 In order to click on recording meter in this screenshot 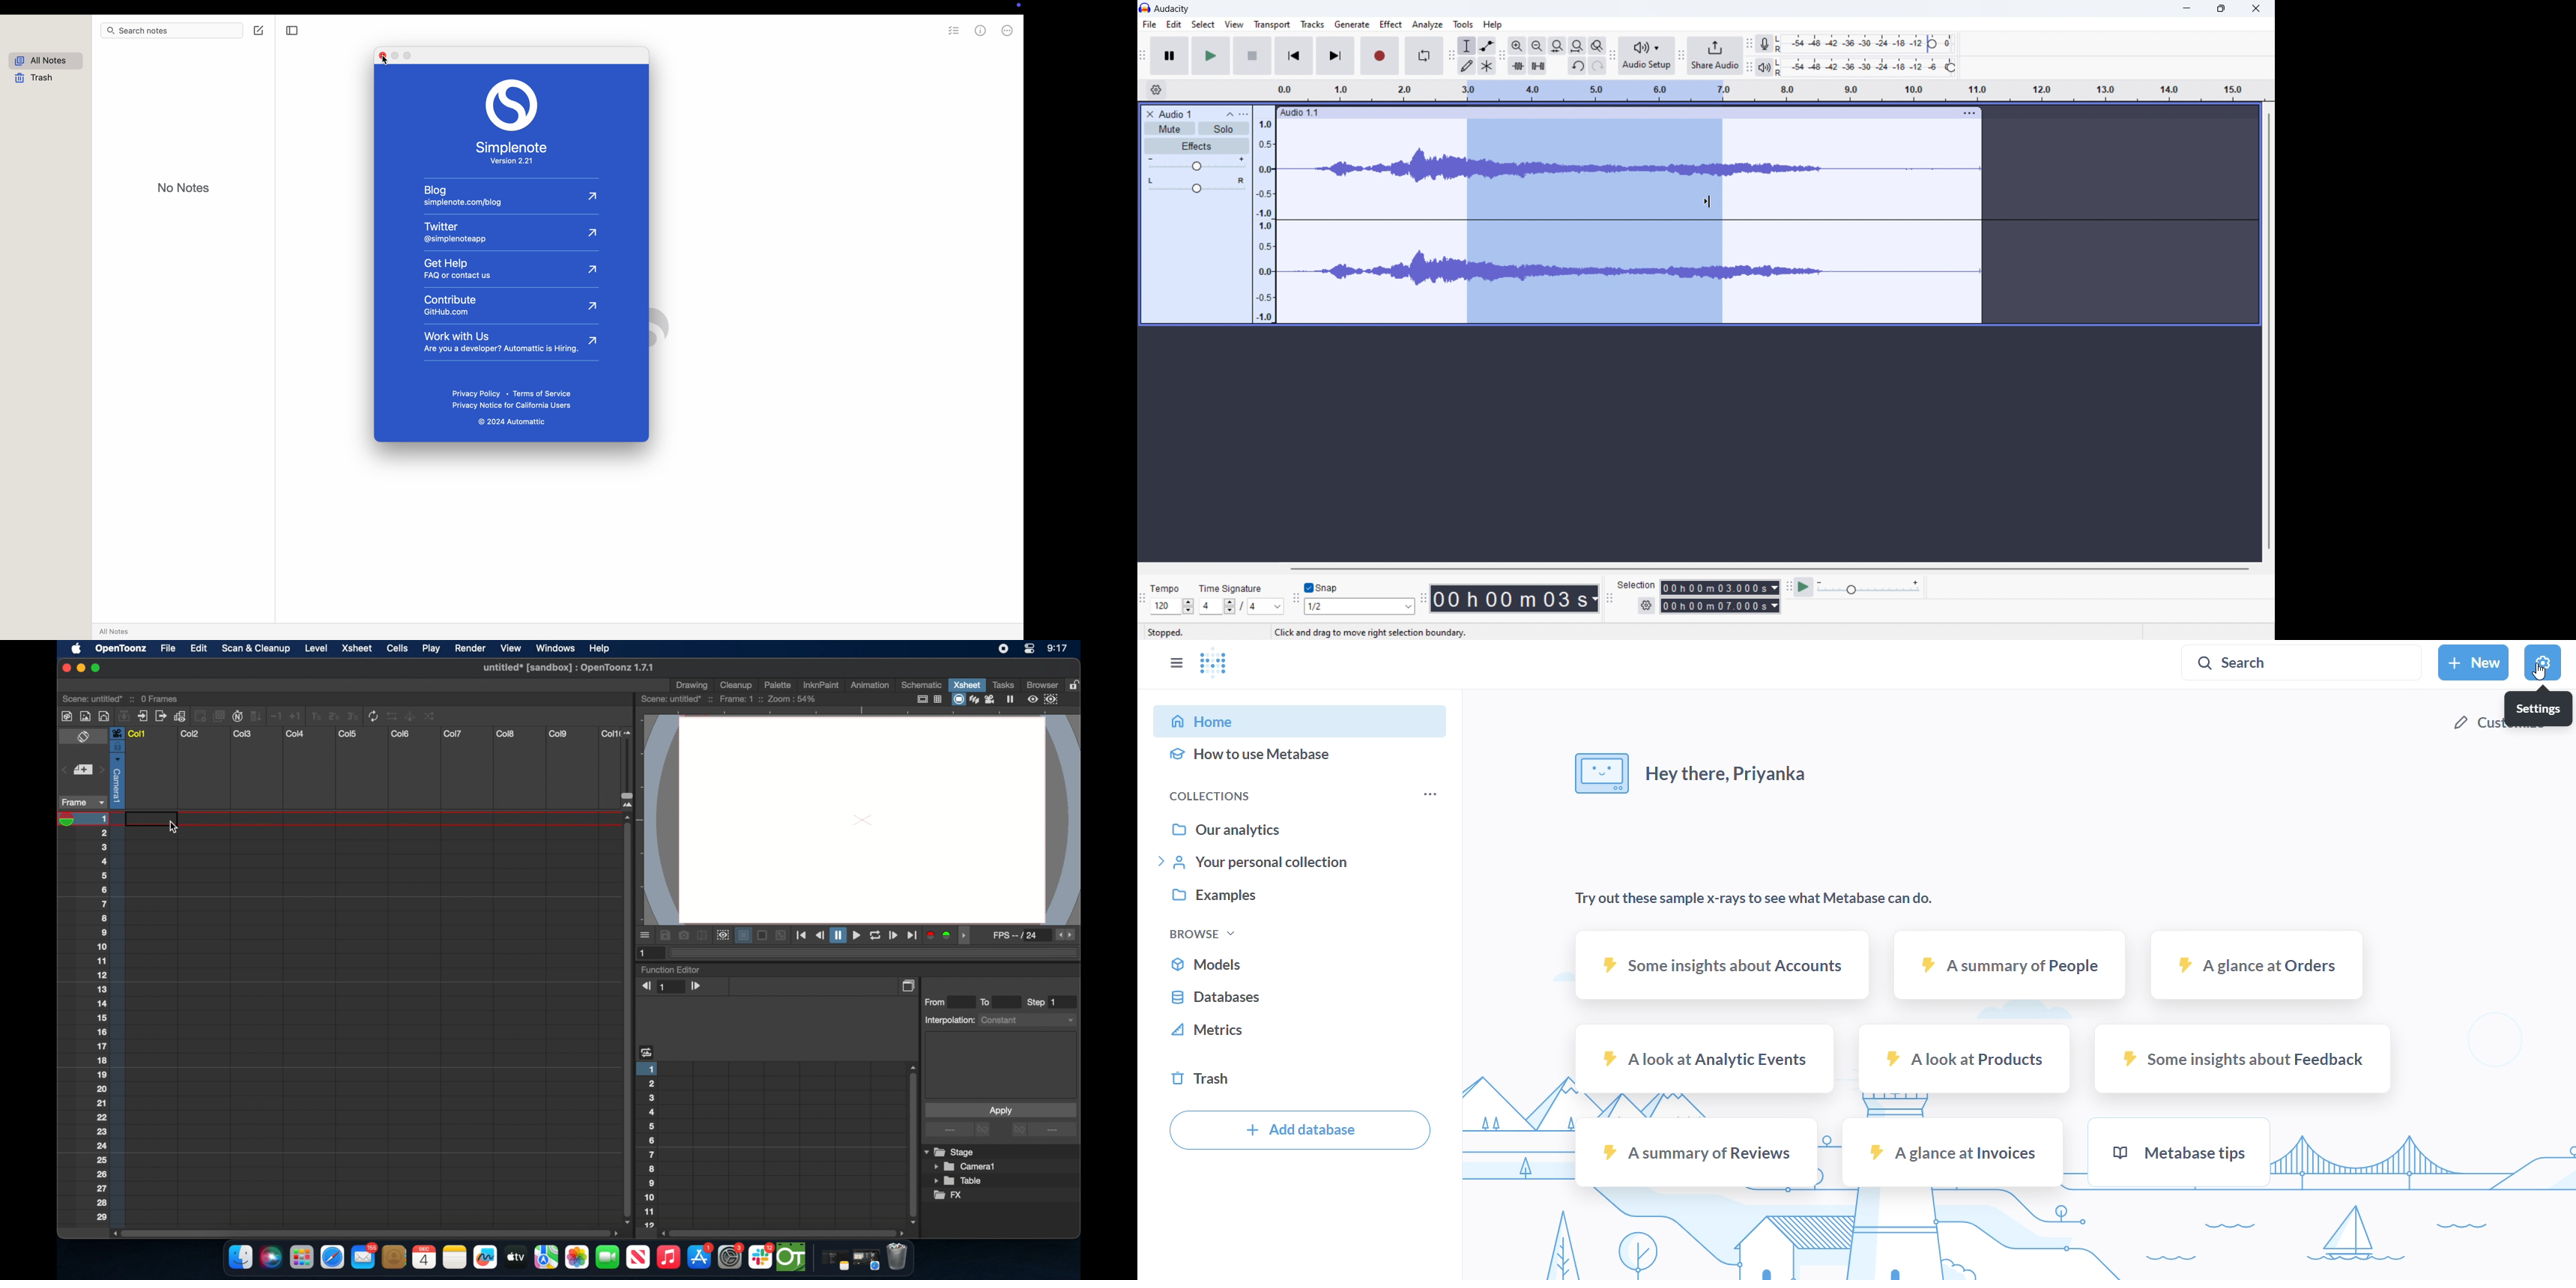, I will do `click(1765, 44)`.